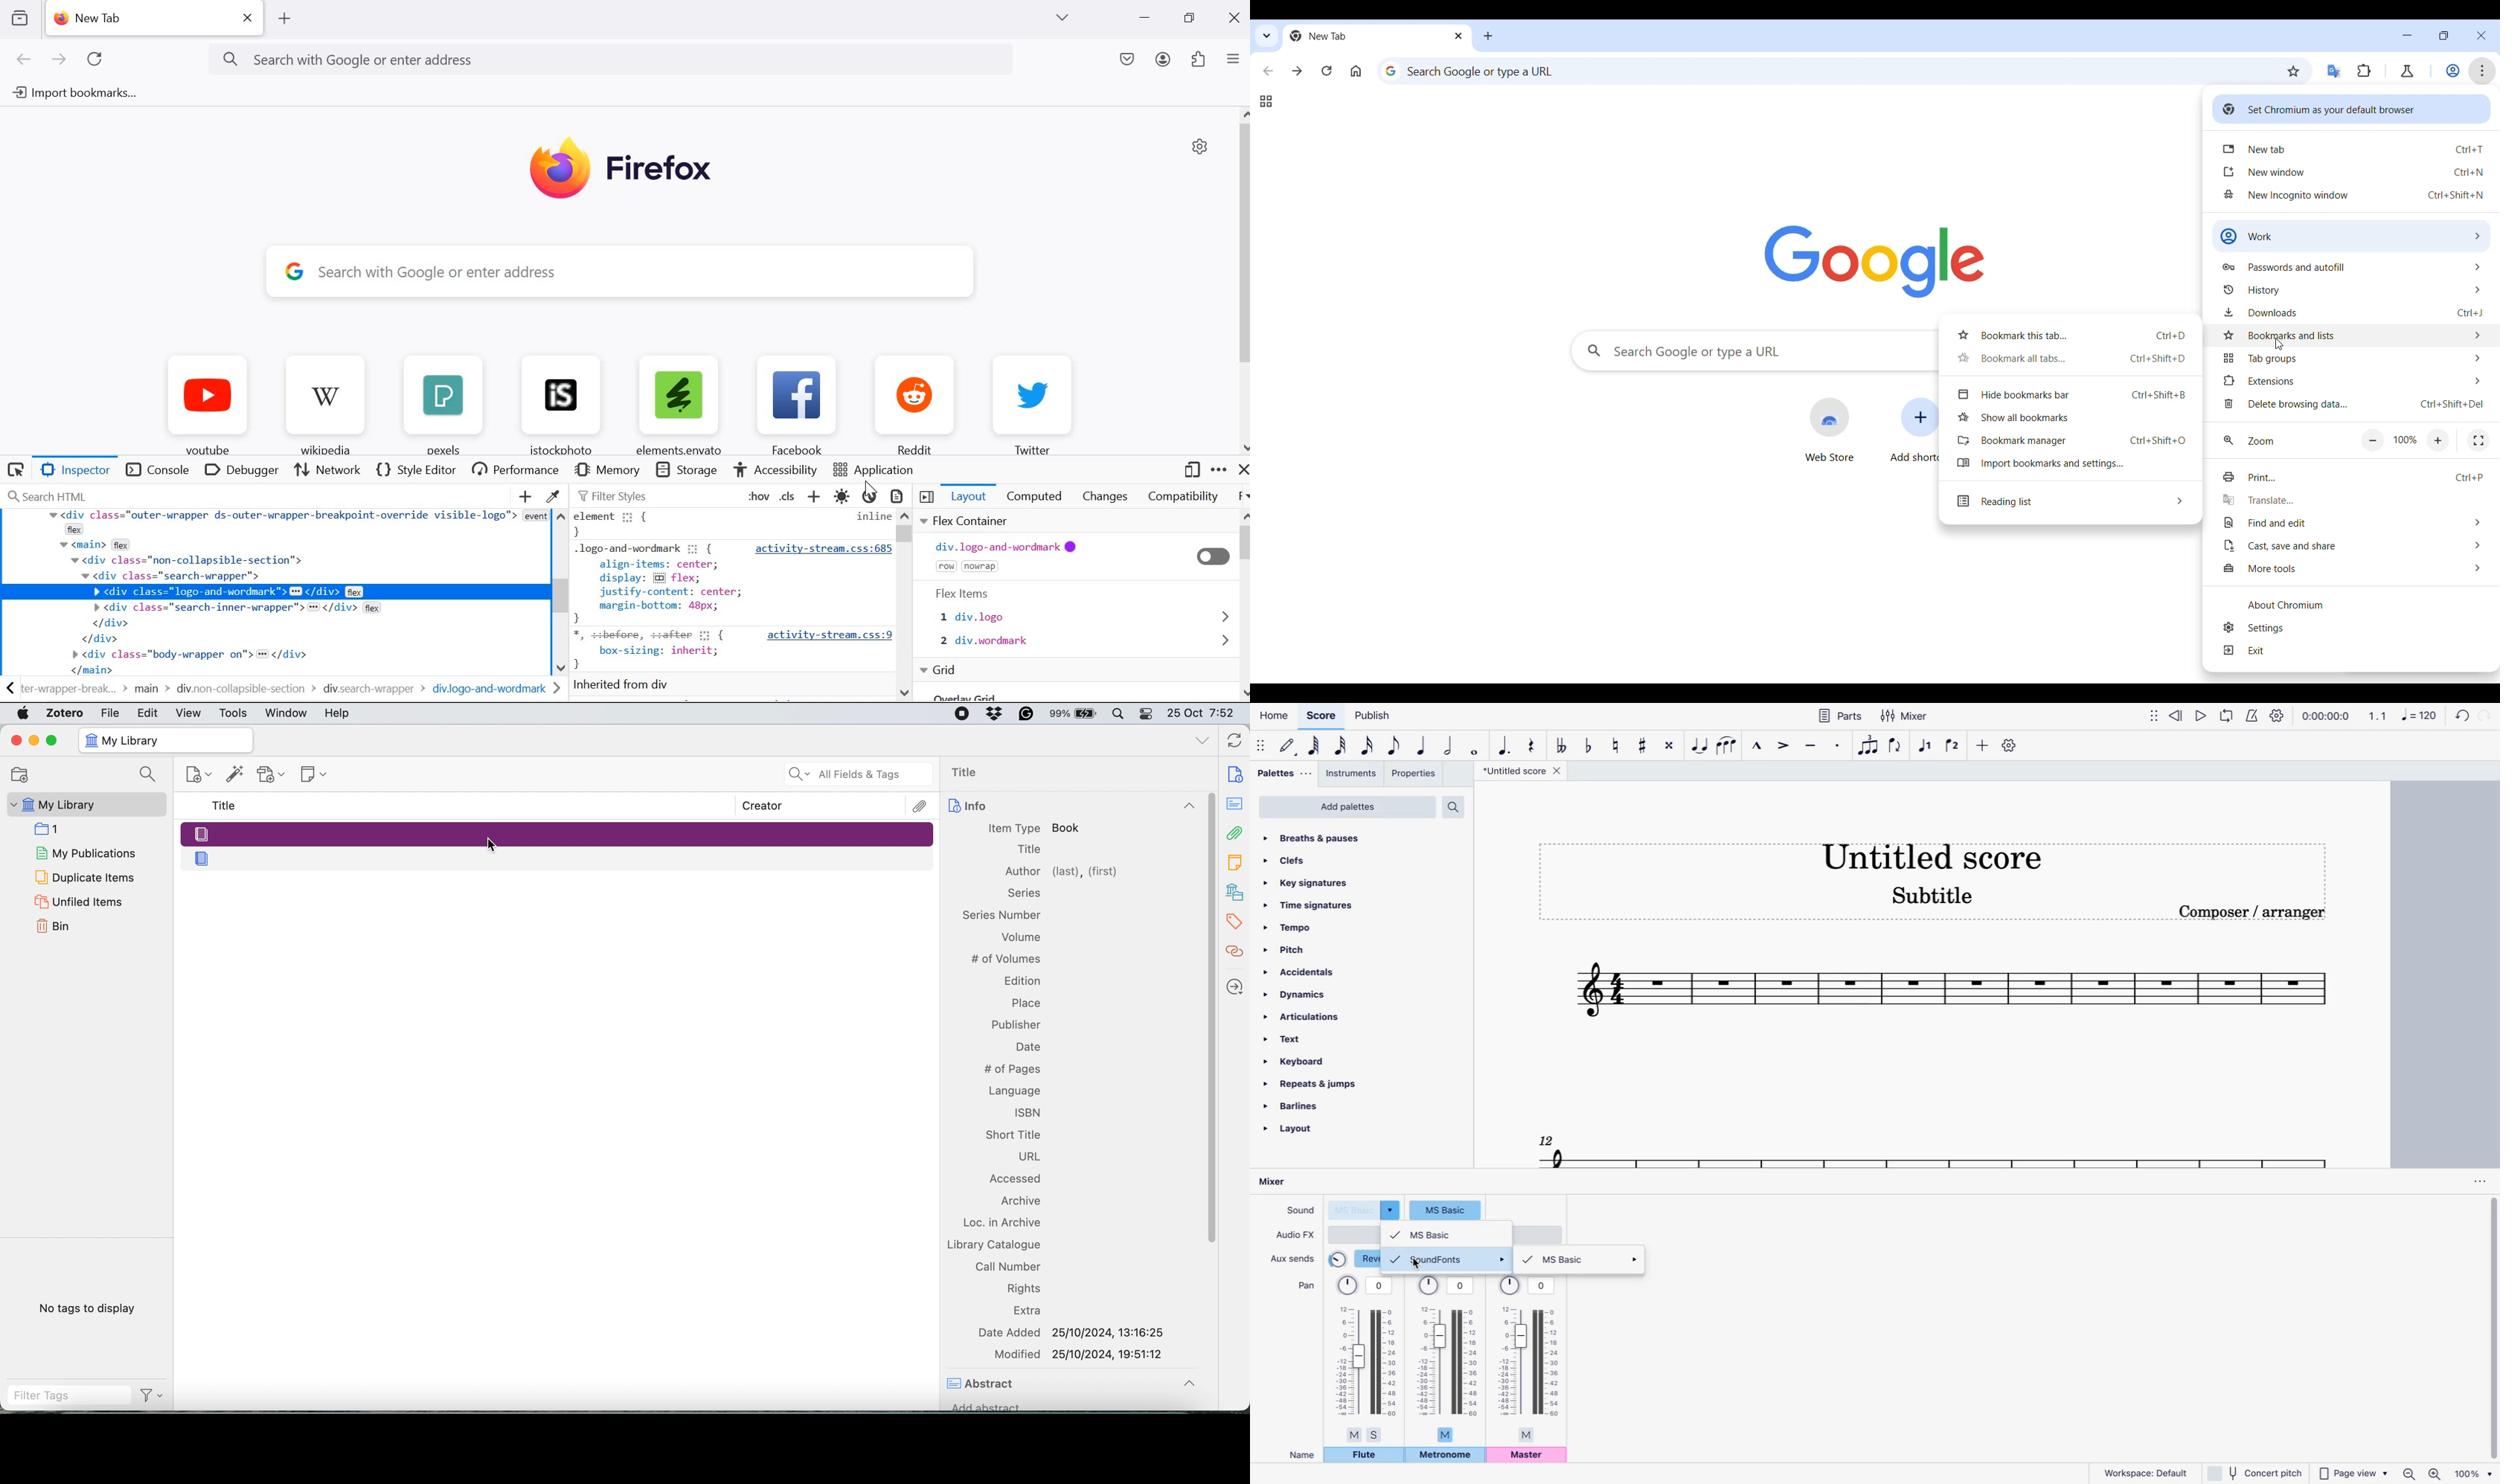 This screenshot has width=2520, height=1484. Describe the element at coordinates (337, 712) in the screenshot. I see `Help` at that location.